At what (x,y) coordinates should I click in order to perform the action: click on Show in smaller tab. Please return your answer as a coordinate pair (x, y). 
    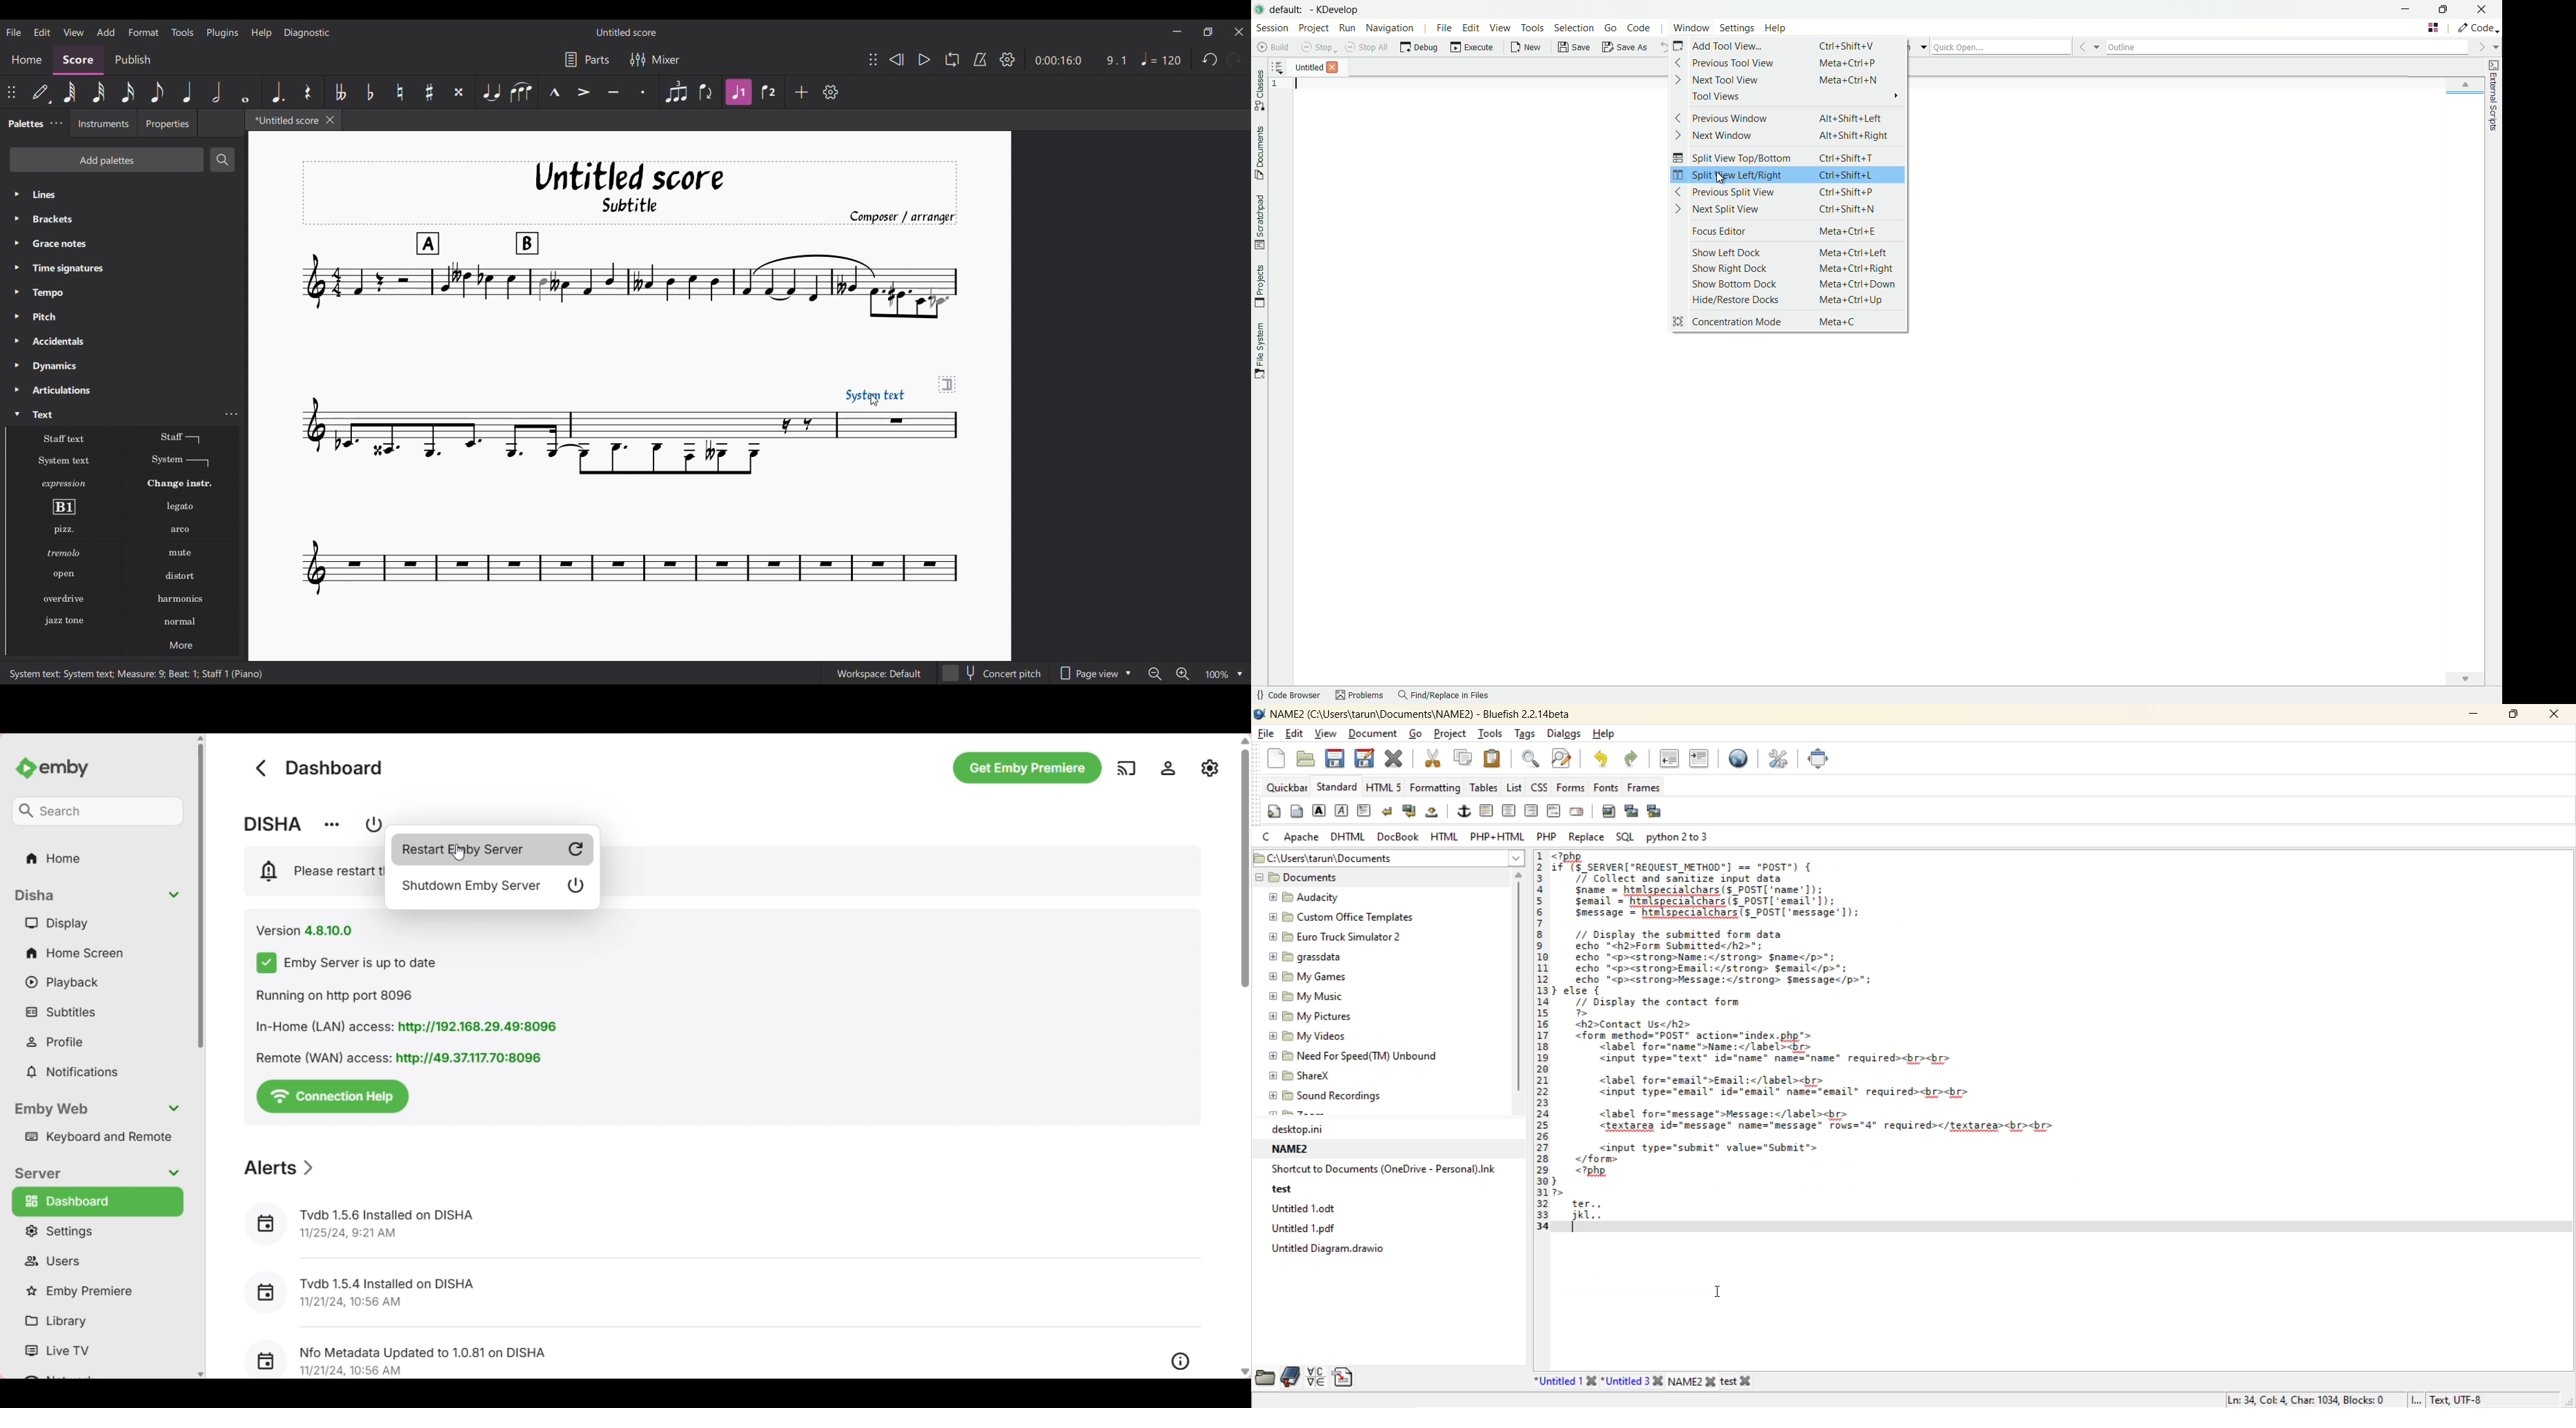
    Looking at the image, I should click on (1208, 32).